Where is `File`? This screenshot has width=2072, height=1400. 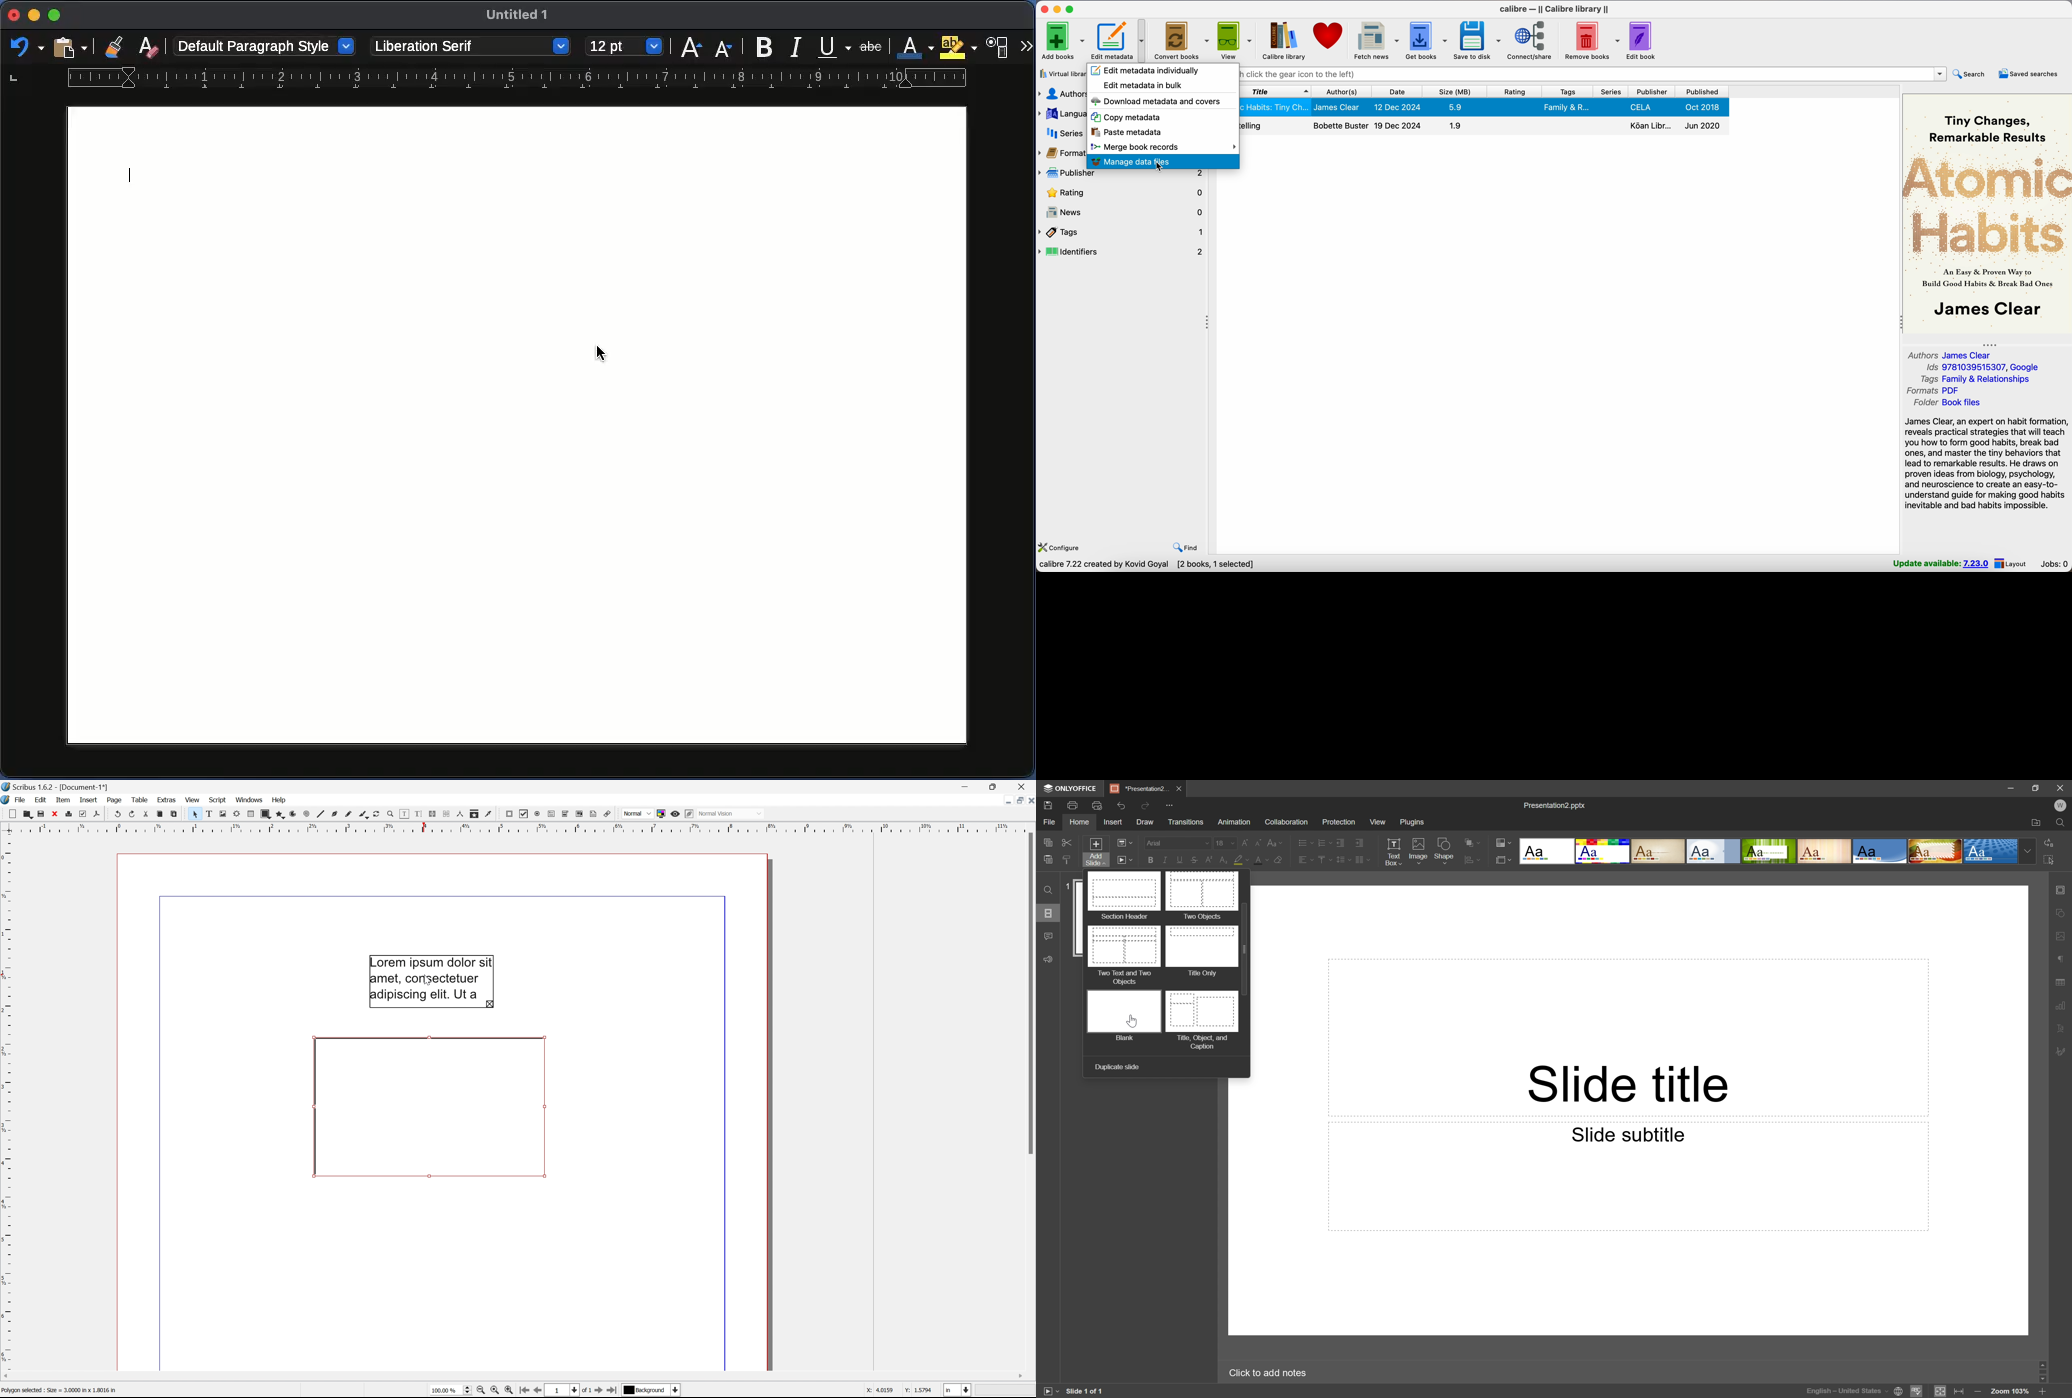
File is located at coordinates (1050, 822).